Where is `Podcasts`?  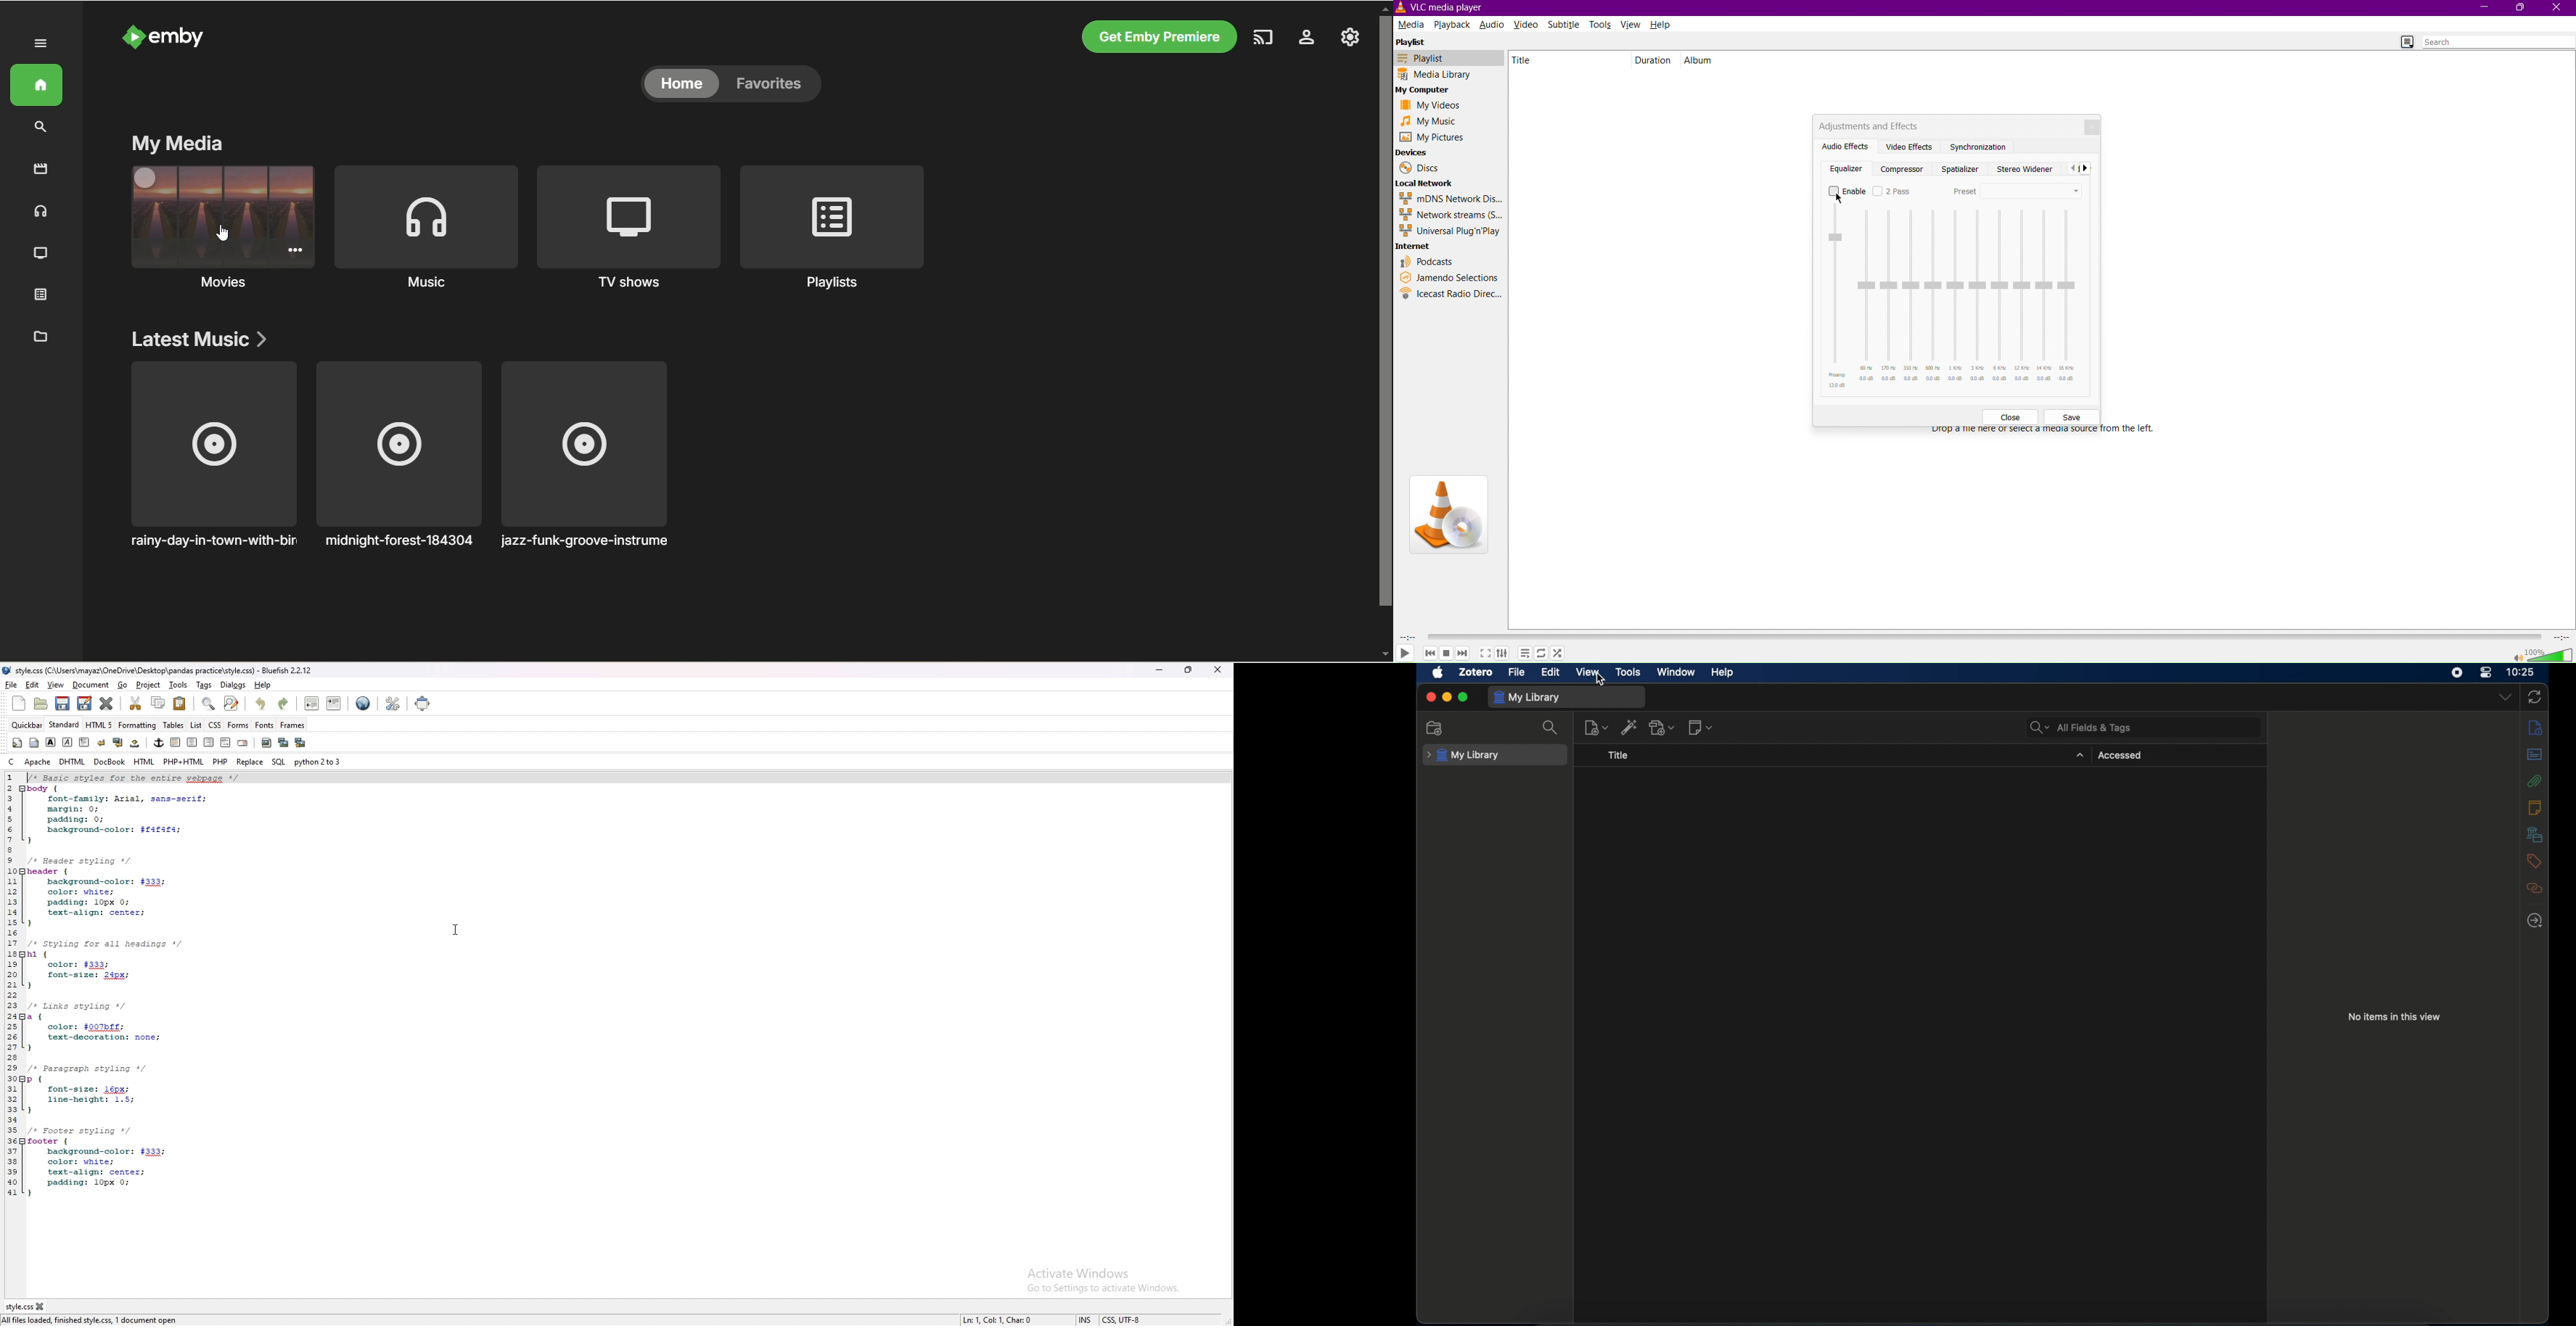 Podcasts is located at coordinates (1429, 259).